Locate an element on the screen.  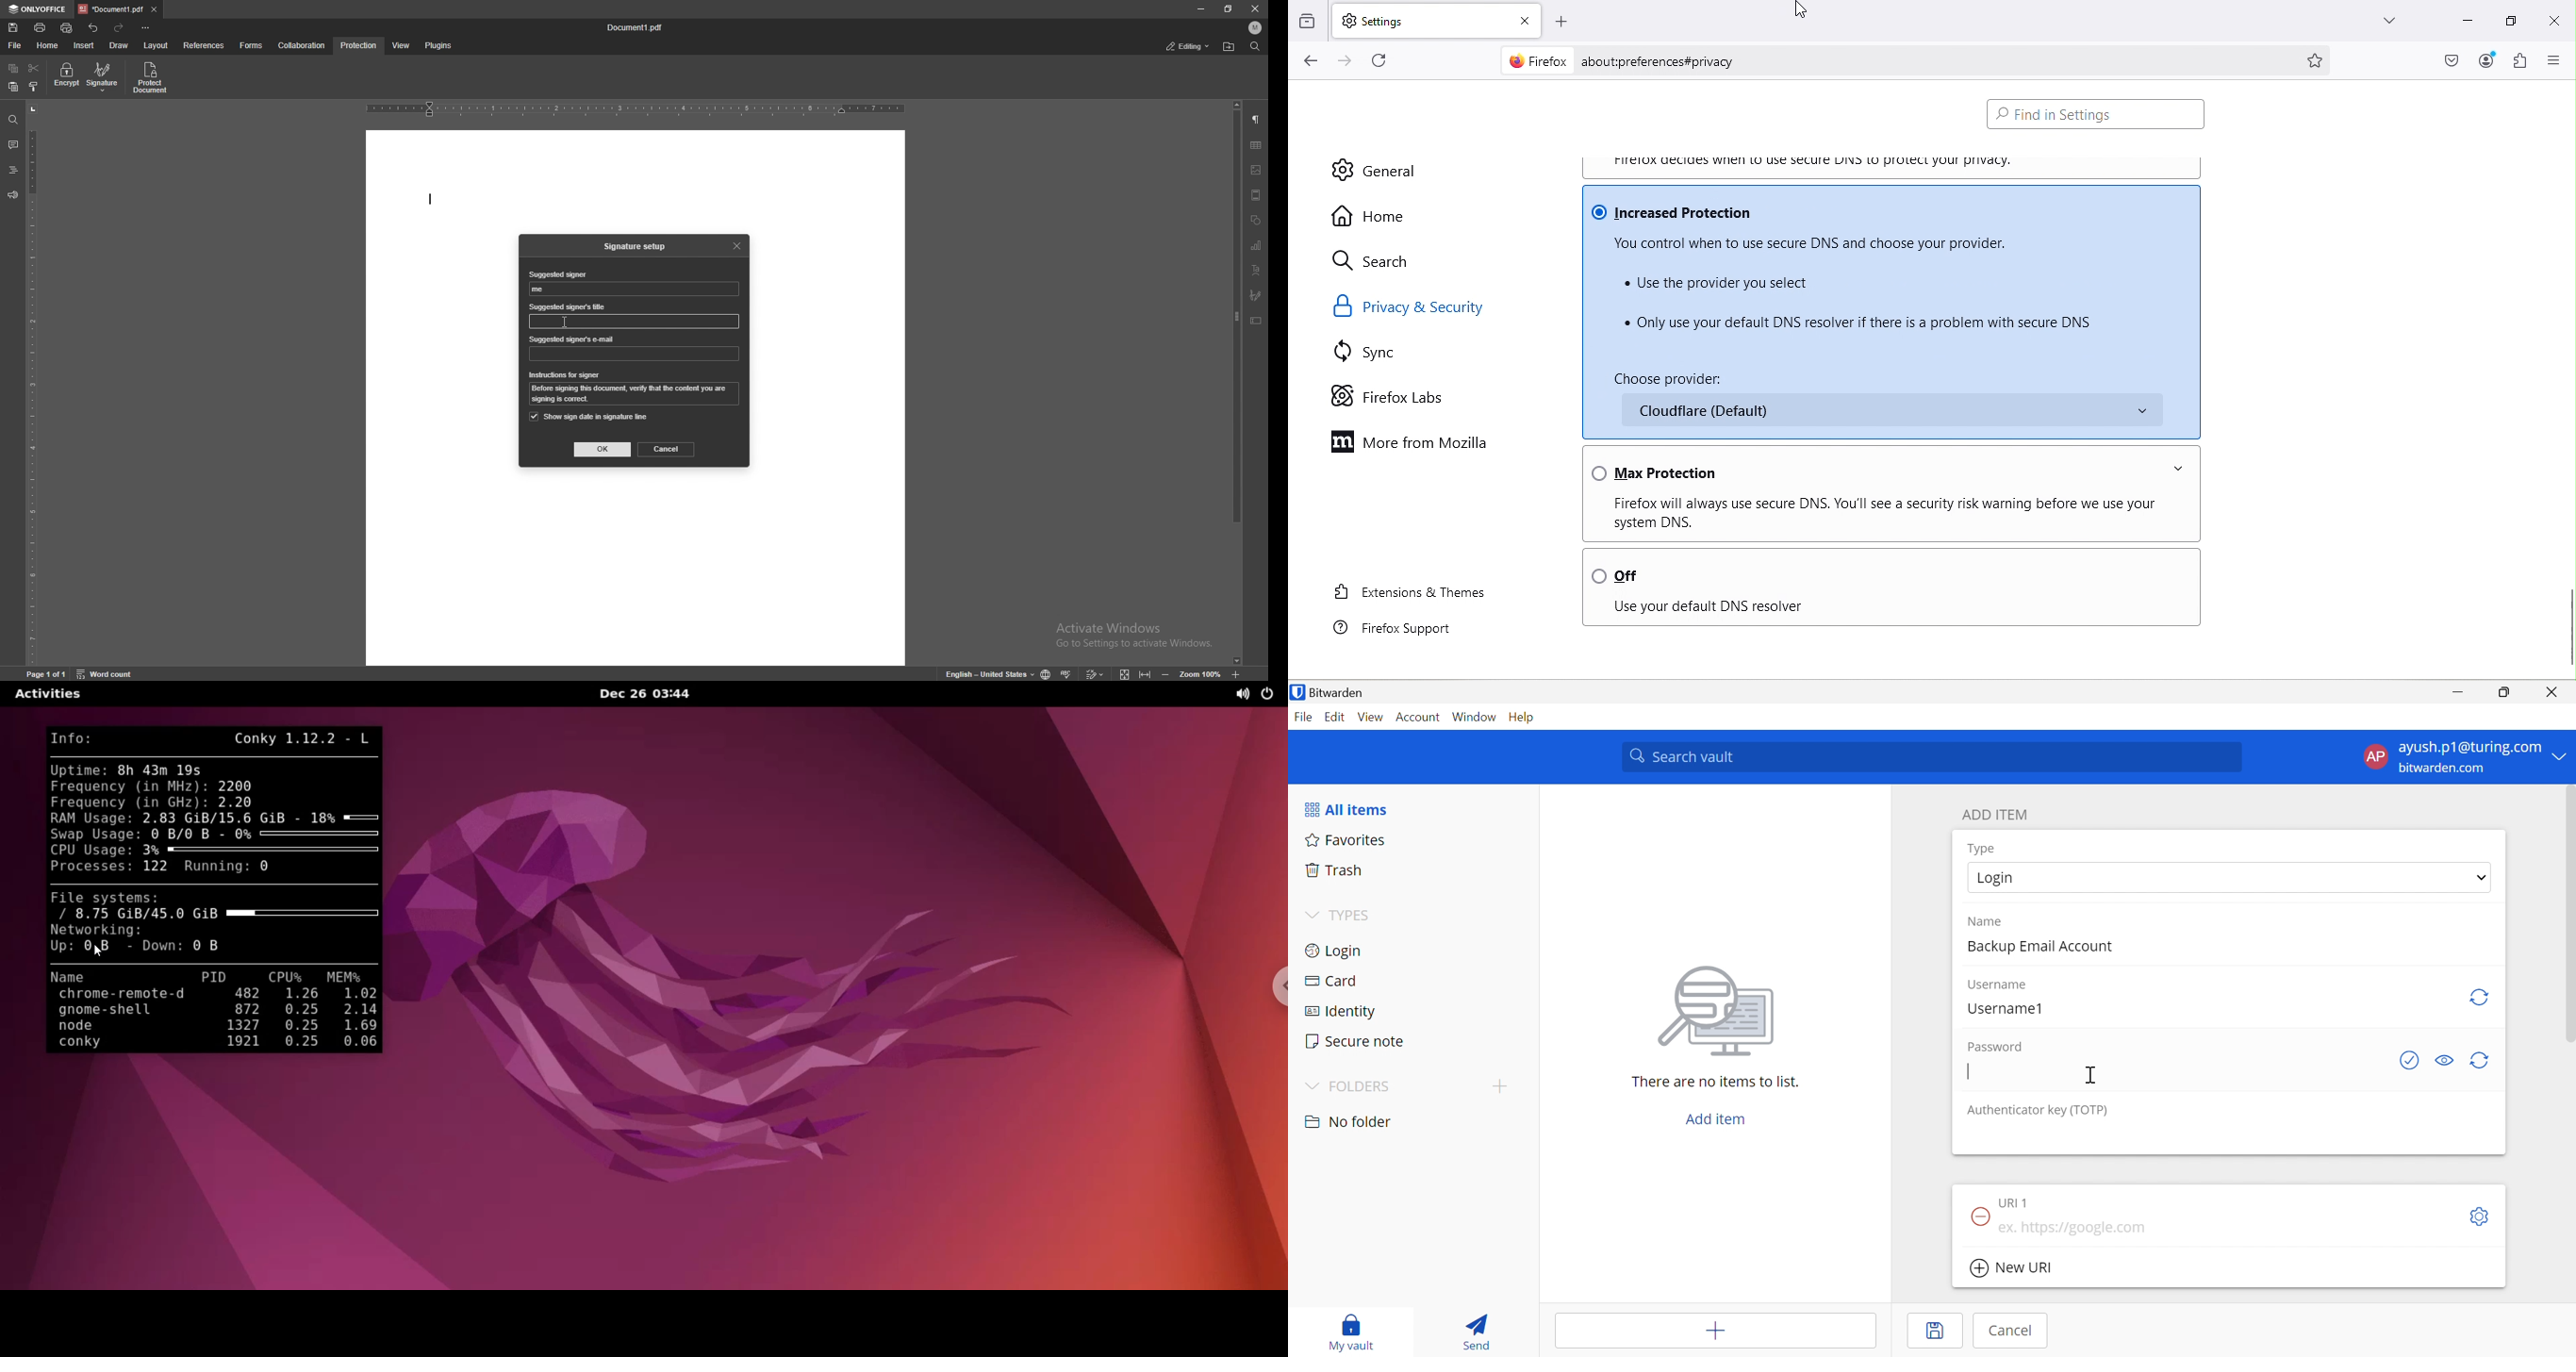
Toggle options is located at coordinates (2481, 1218).